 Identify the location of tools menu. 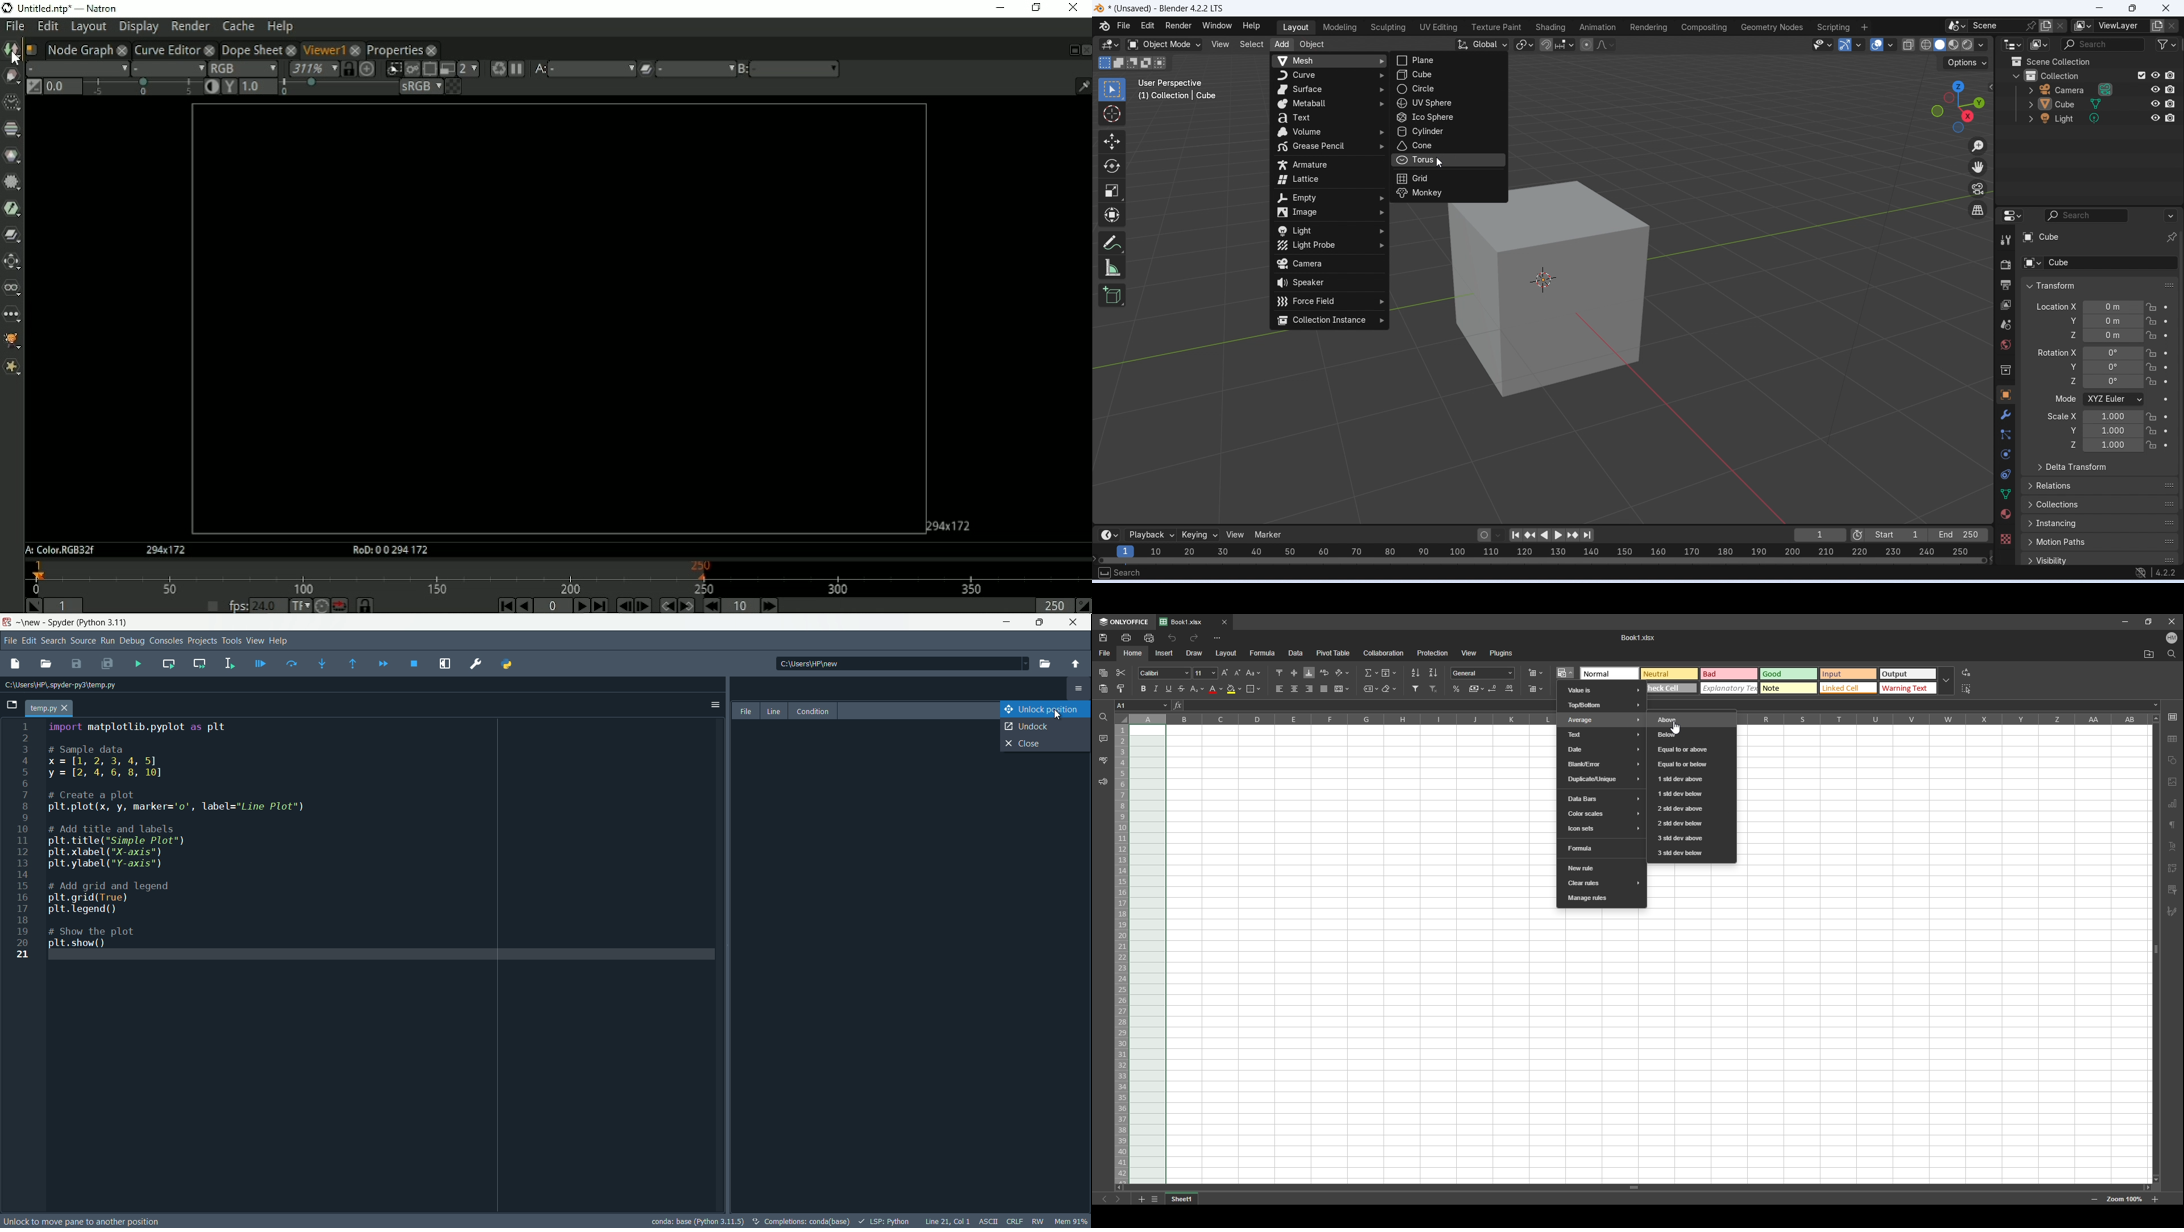
(230, 640).